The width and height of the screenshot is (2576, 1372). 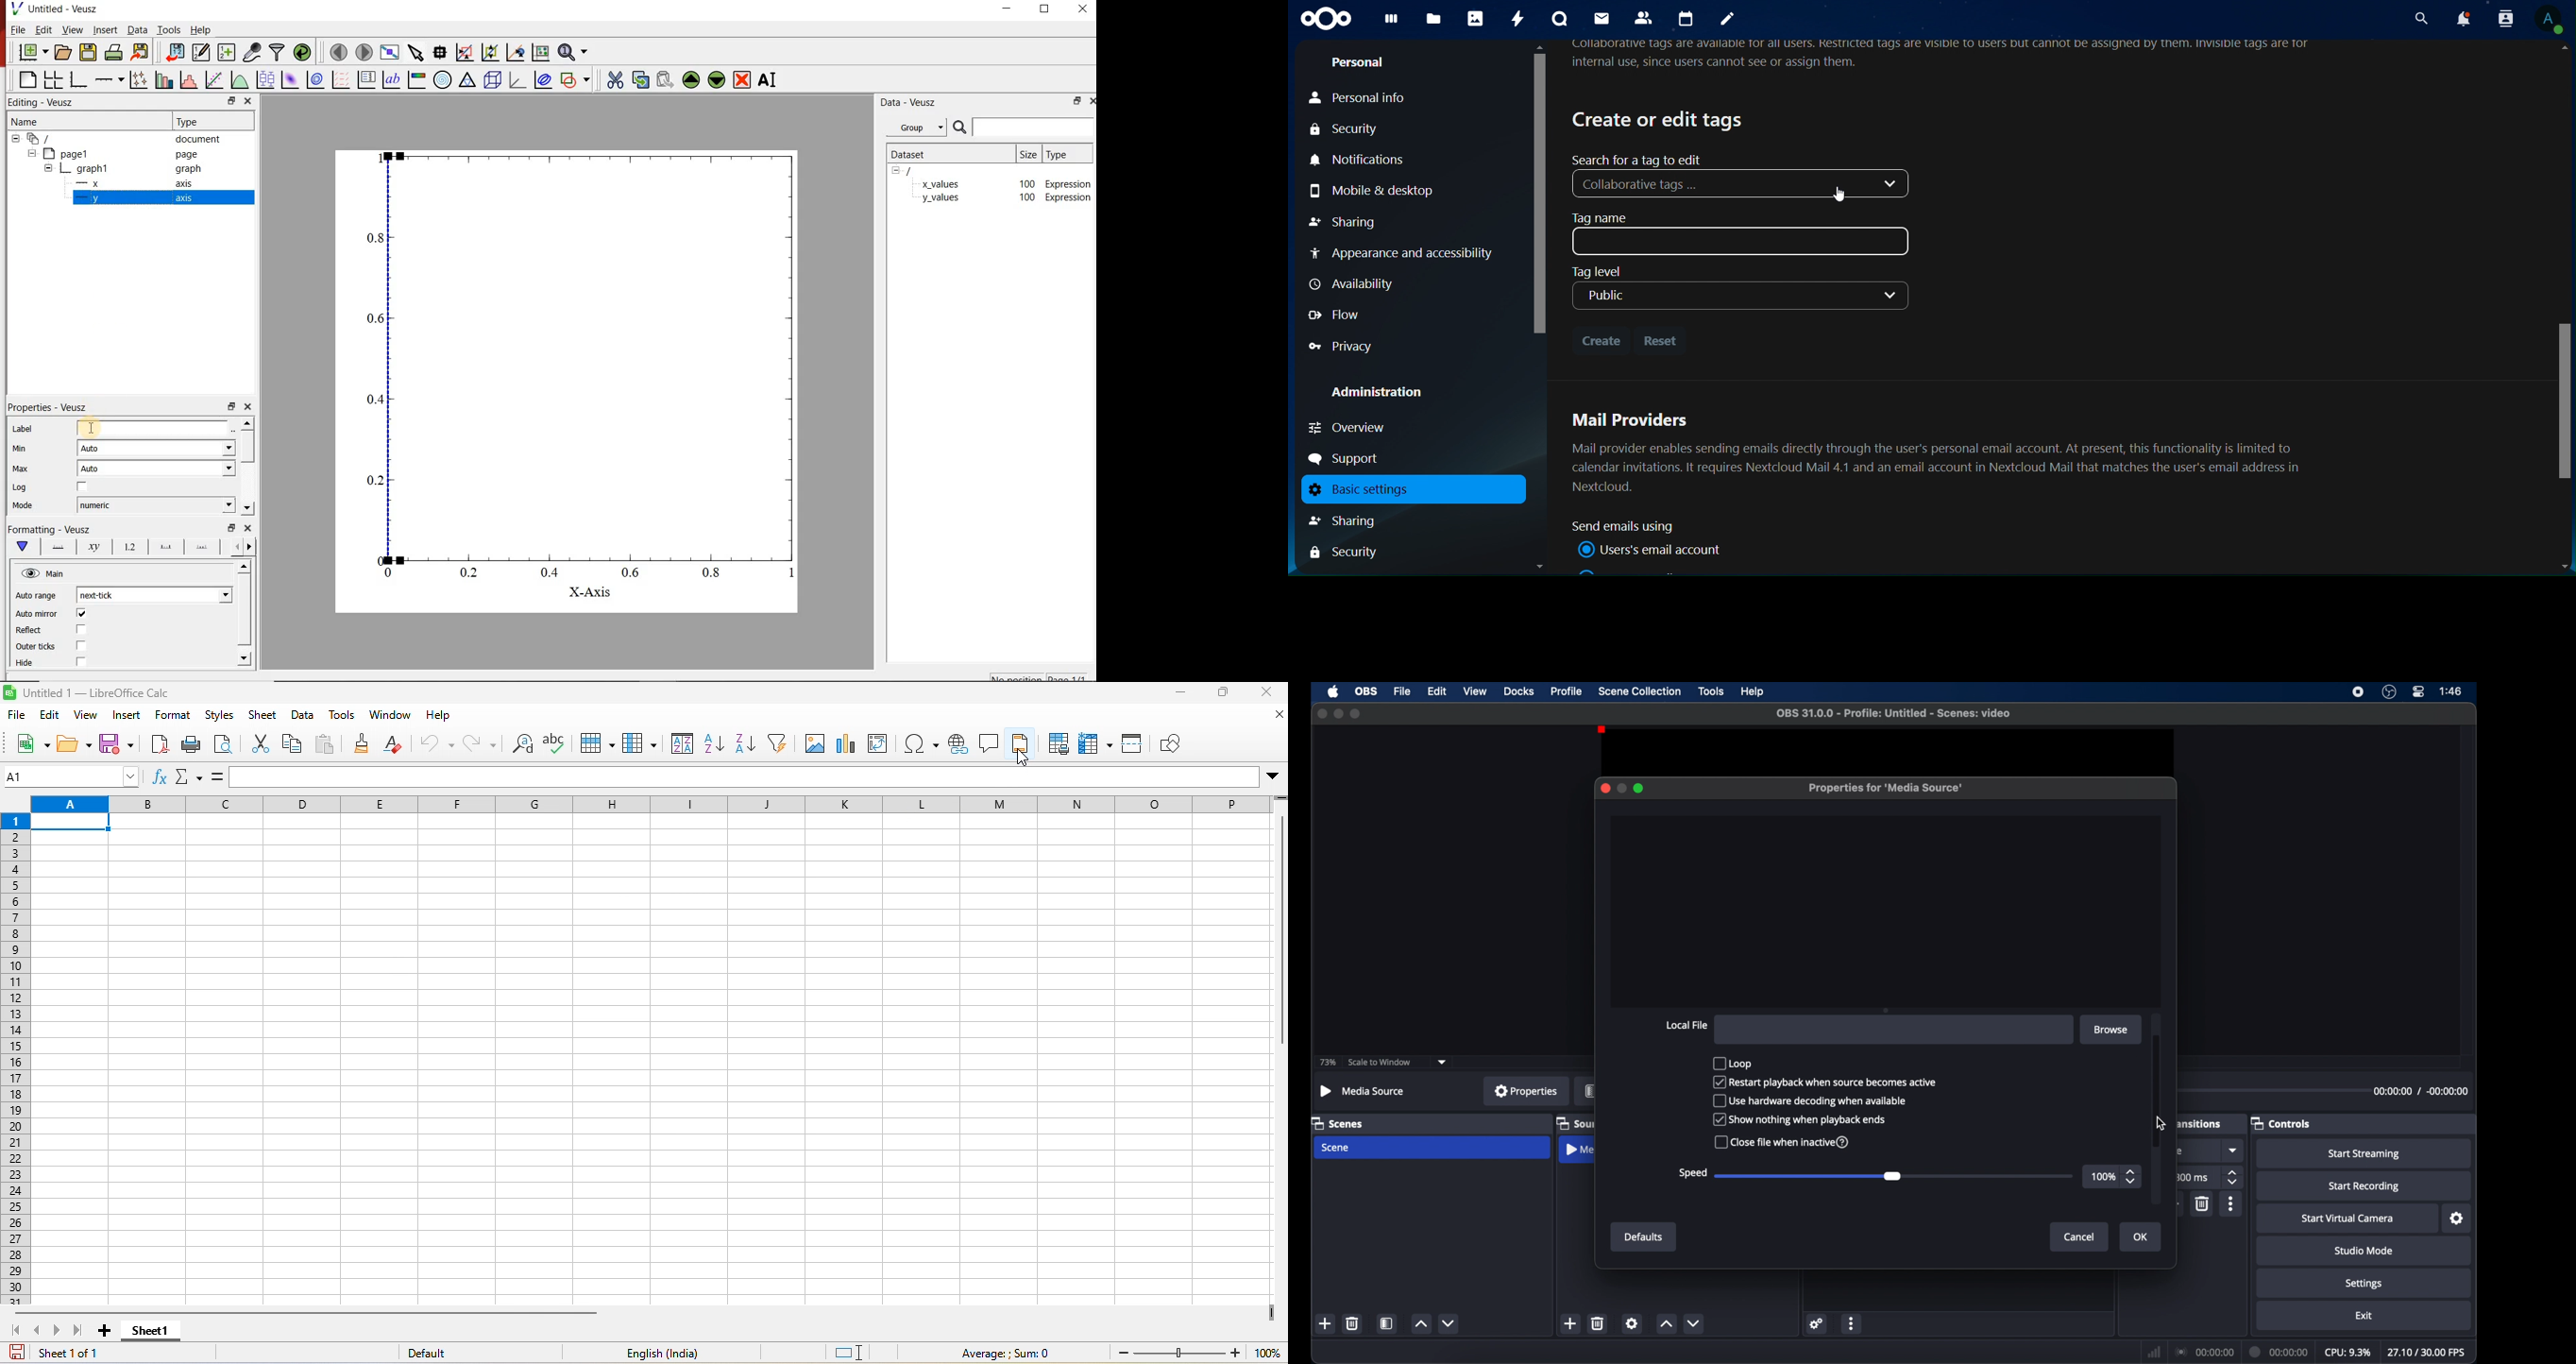 What do you see at coordinates (2365, 1316) in the screenshot?
I see `exit` at bounding box center [2365, 1316].